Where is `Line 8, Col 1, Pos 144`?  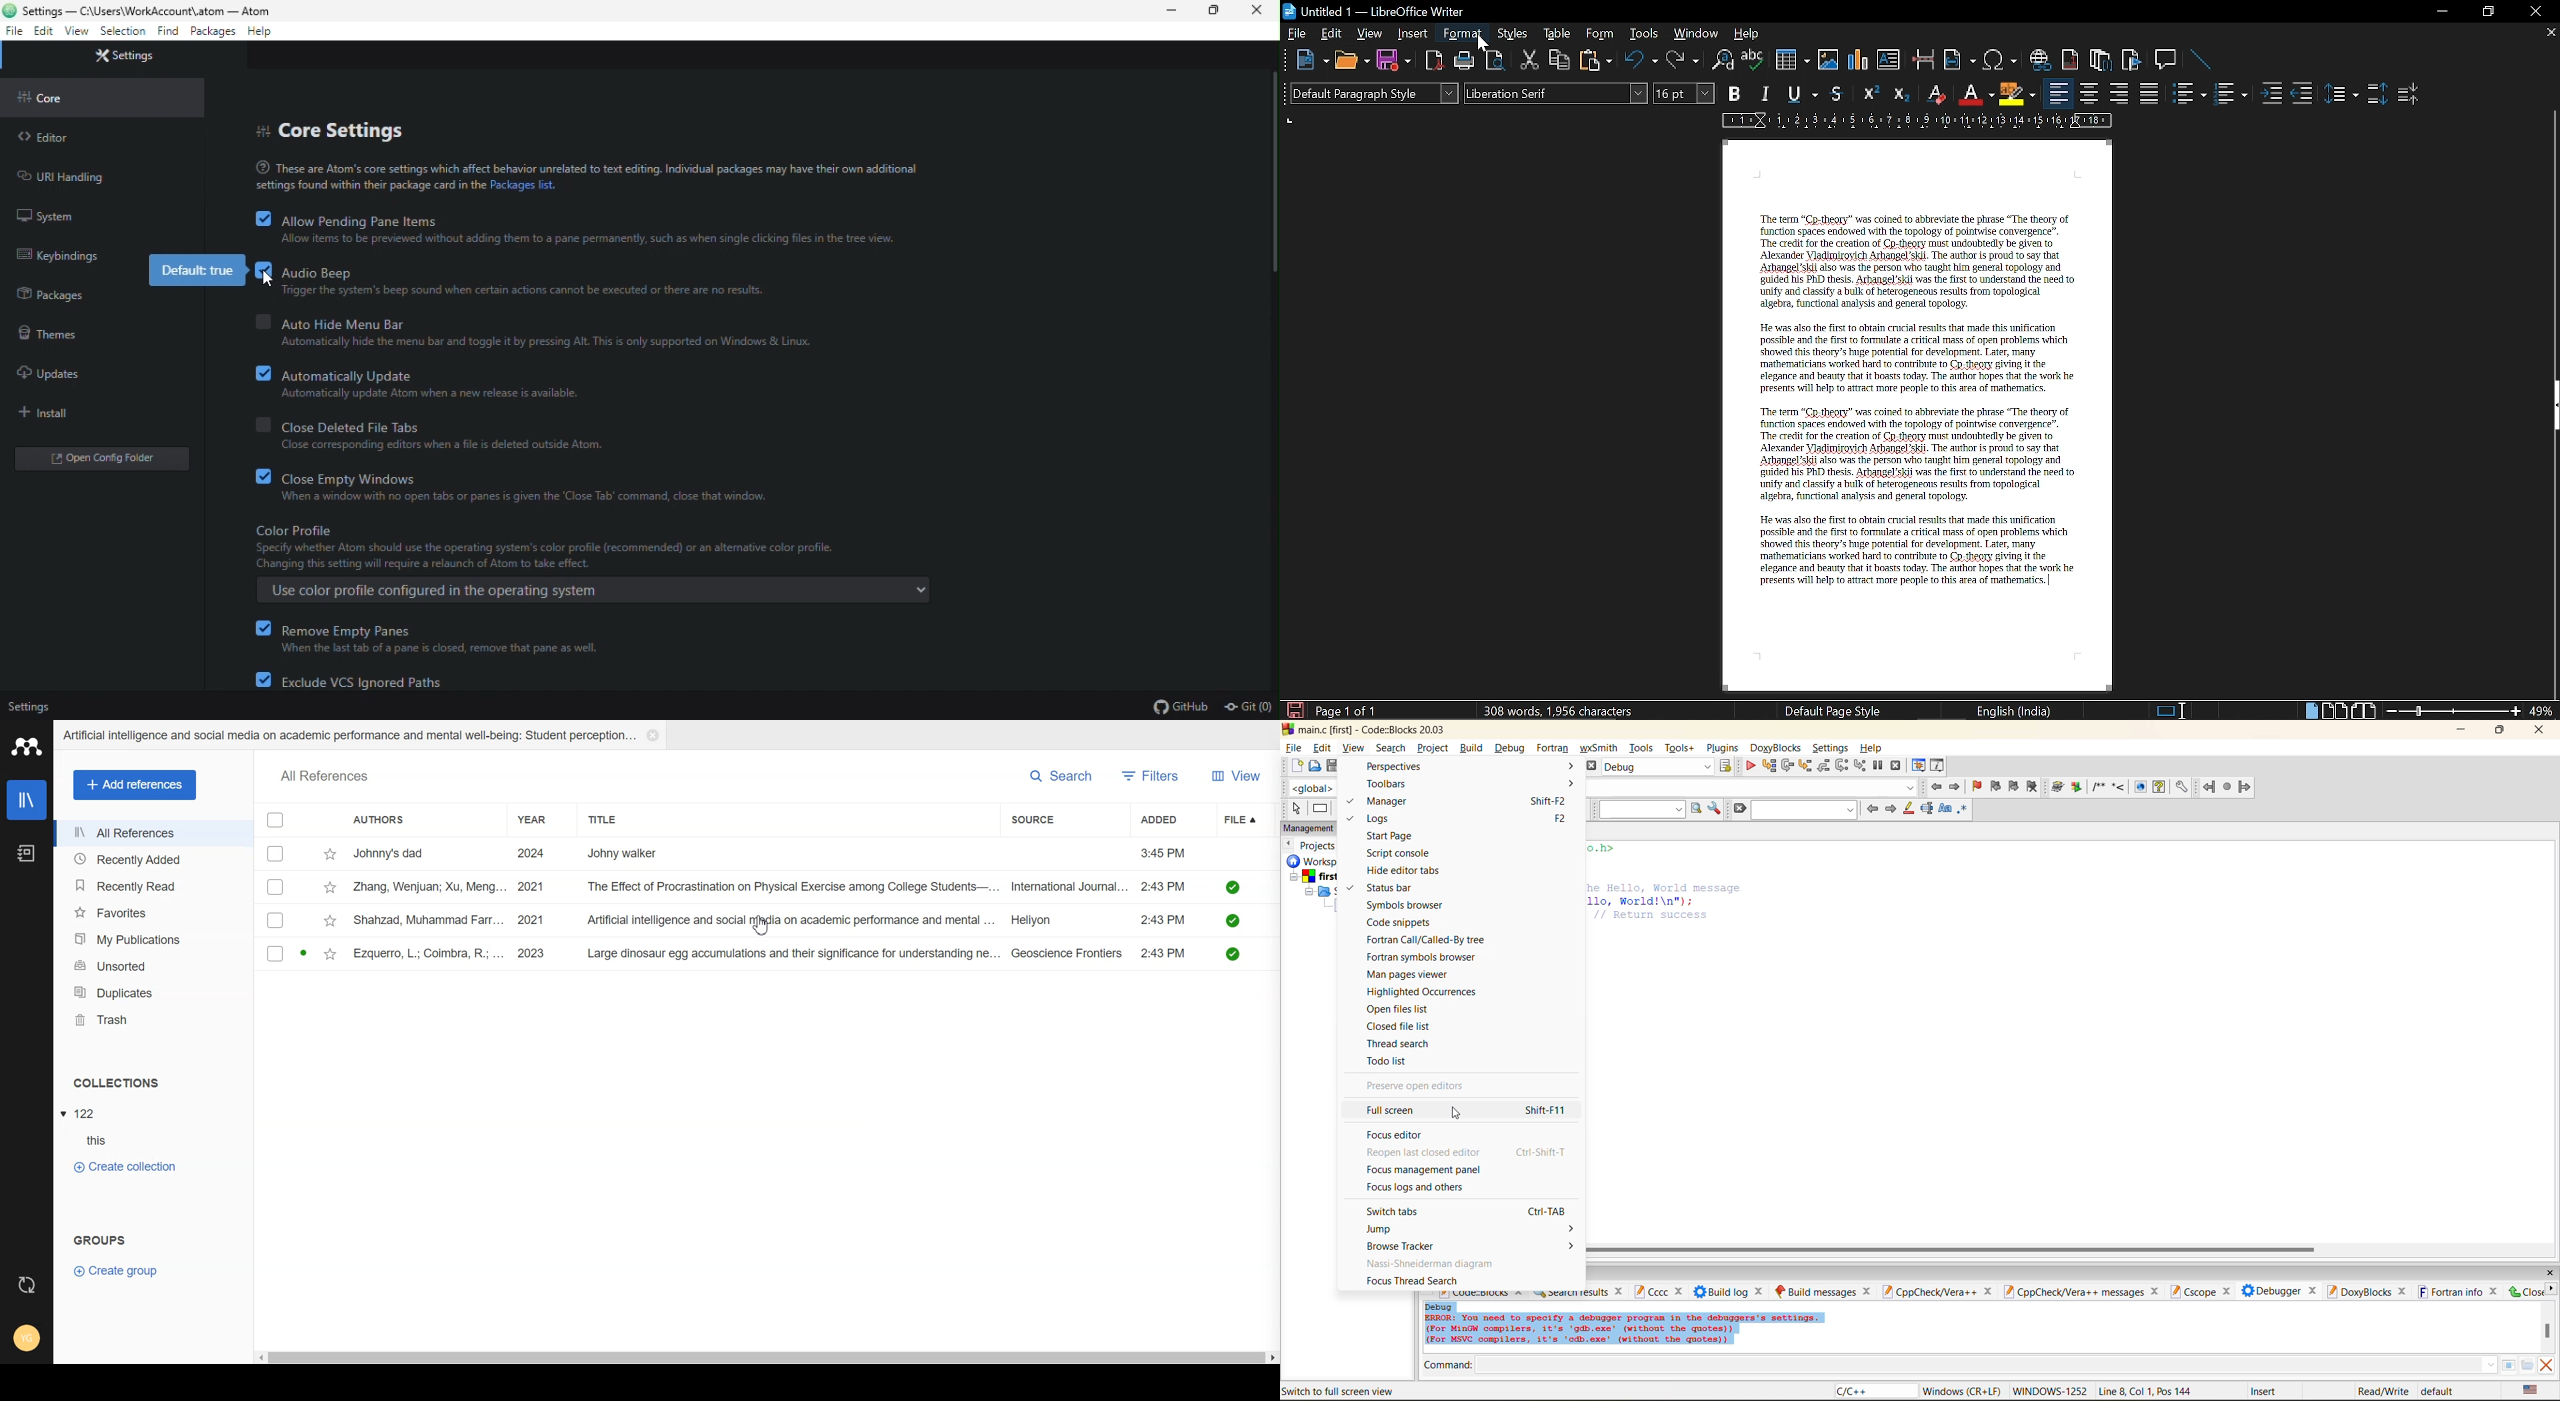
Line 8, Col 1, Pos 144 is located at coordinates (2144, 1391).